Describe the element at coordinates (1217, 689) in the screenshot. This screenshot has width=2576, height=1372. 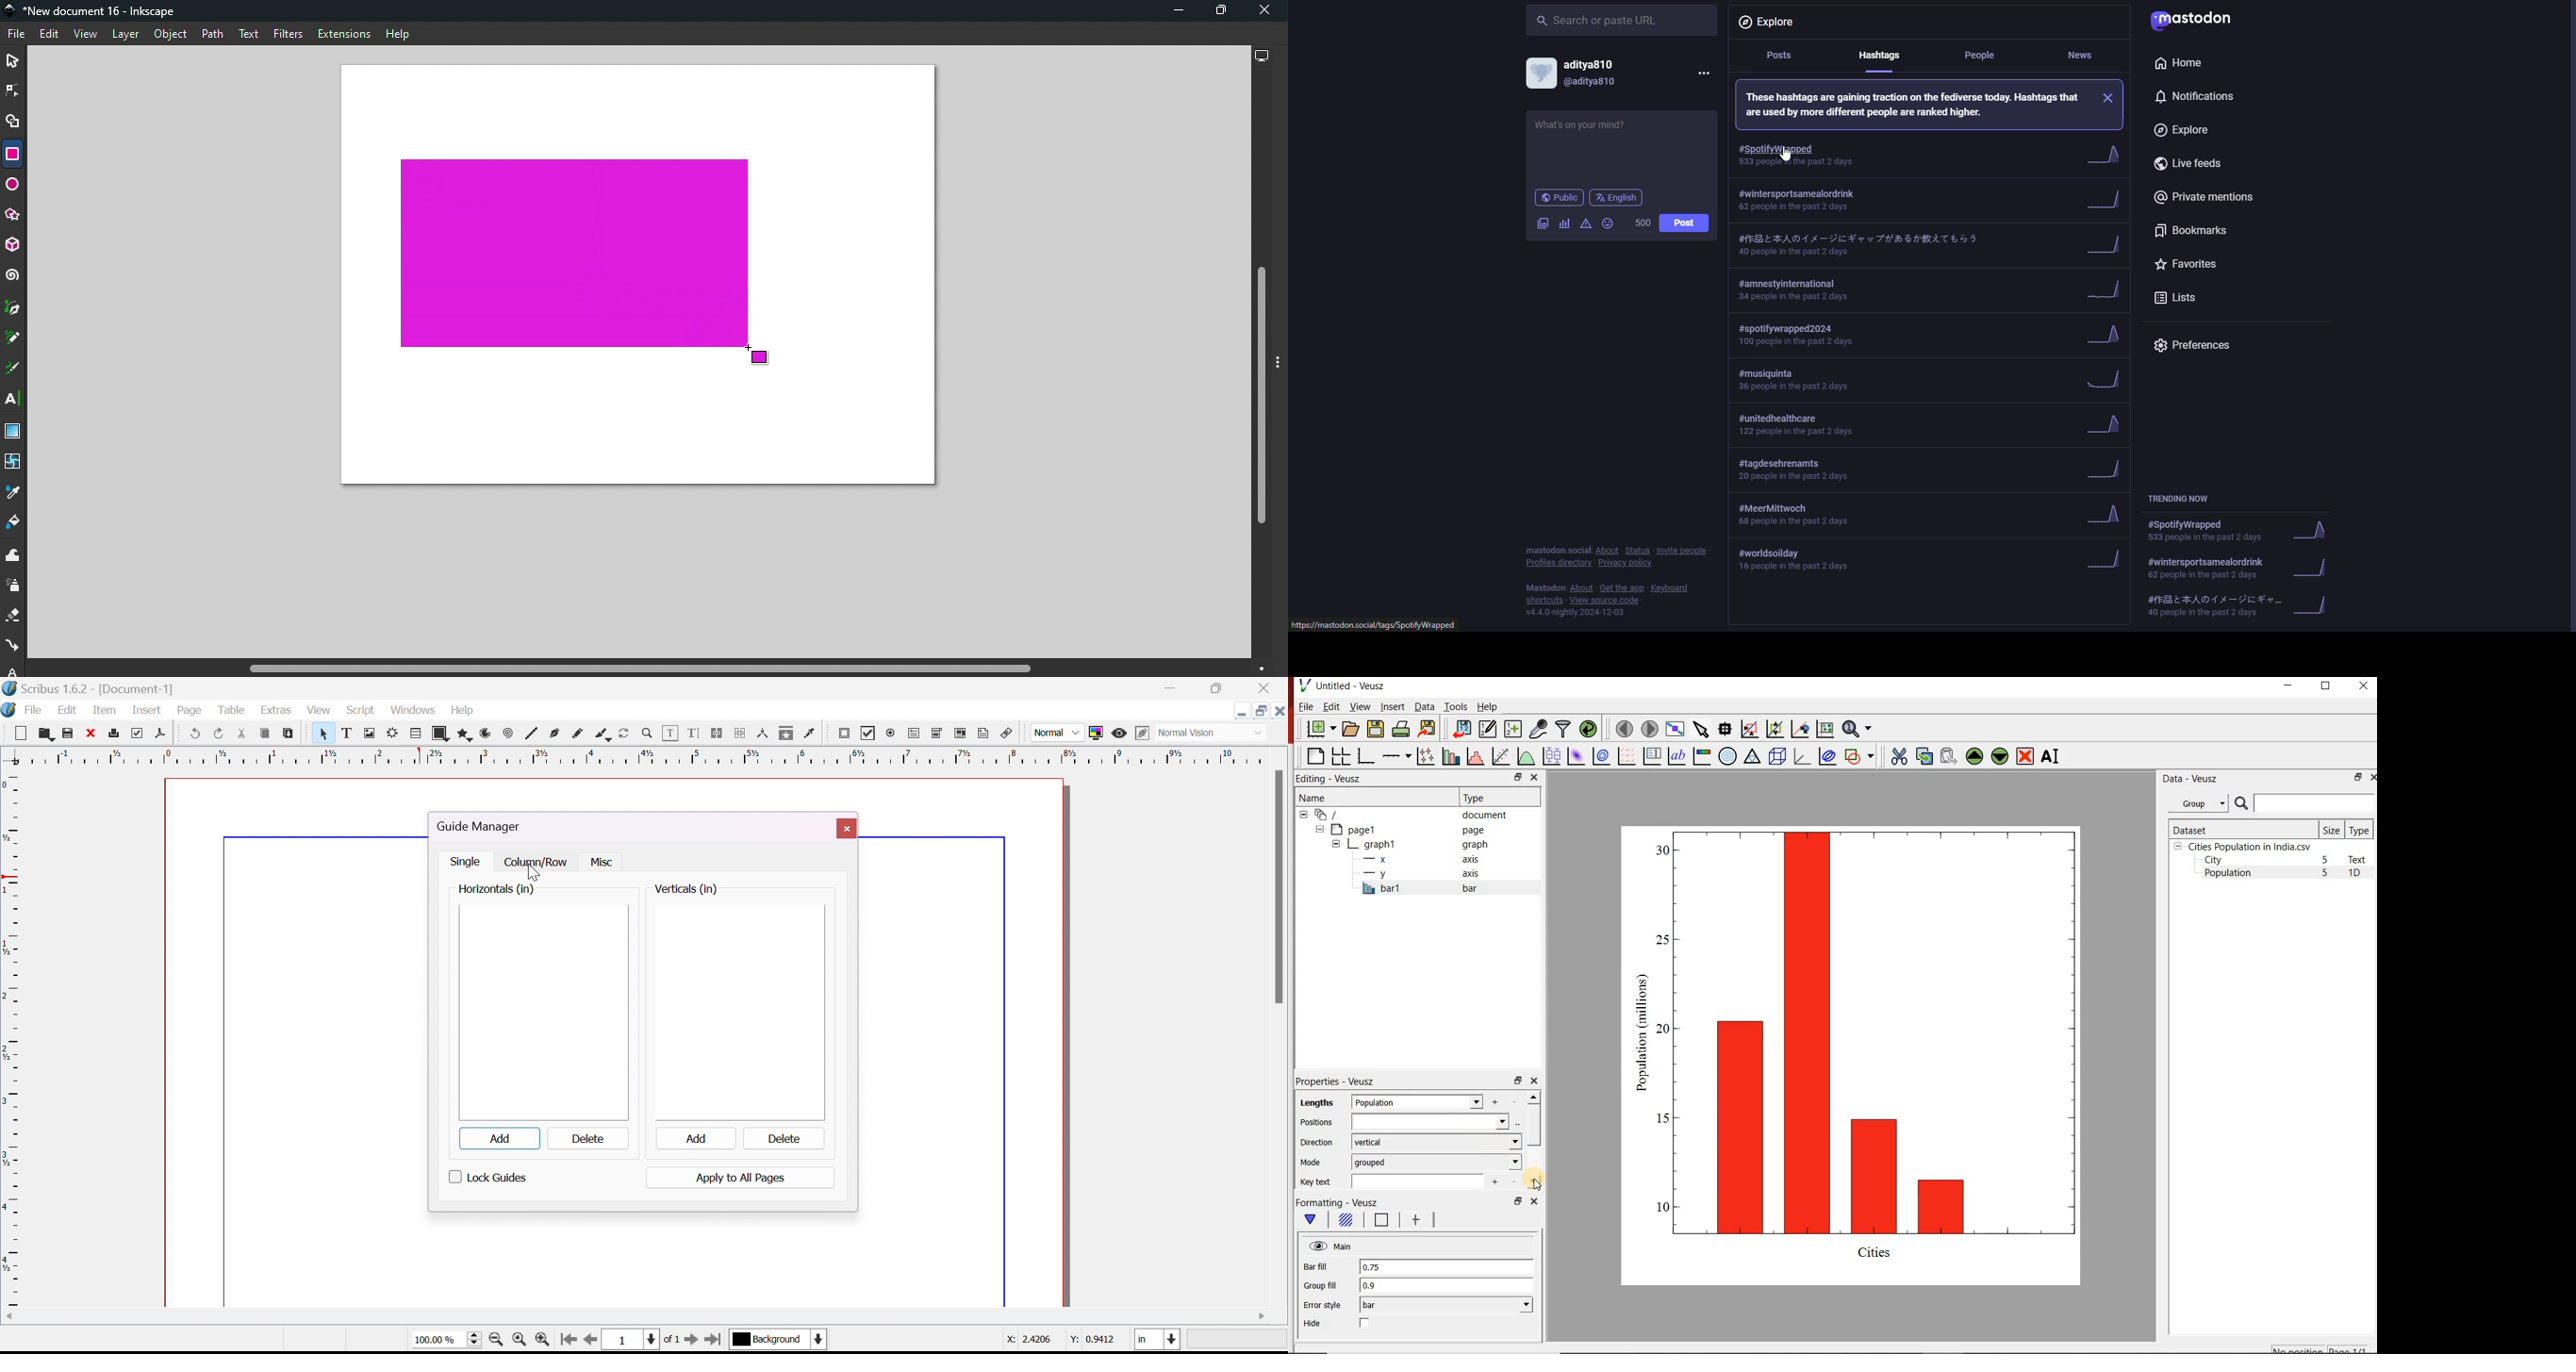
I see `restore down` at that location.